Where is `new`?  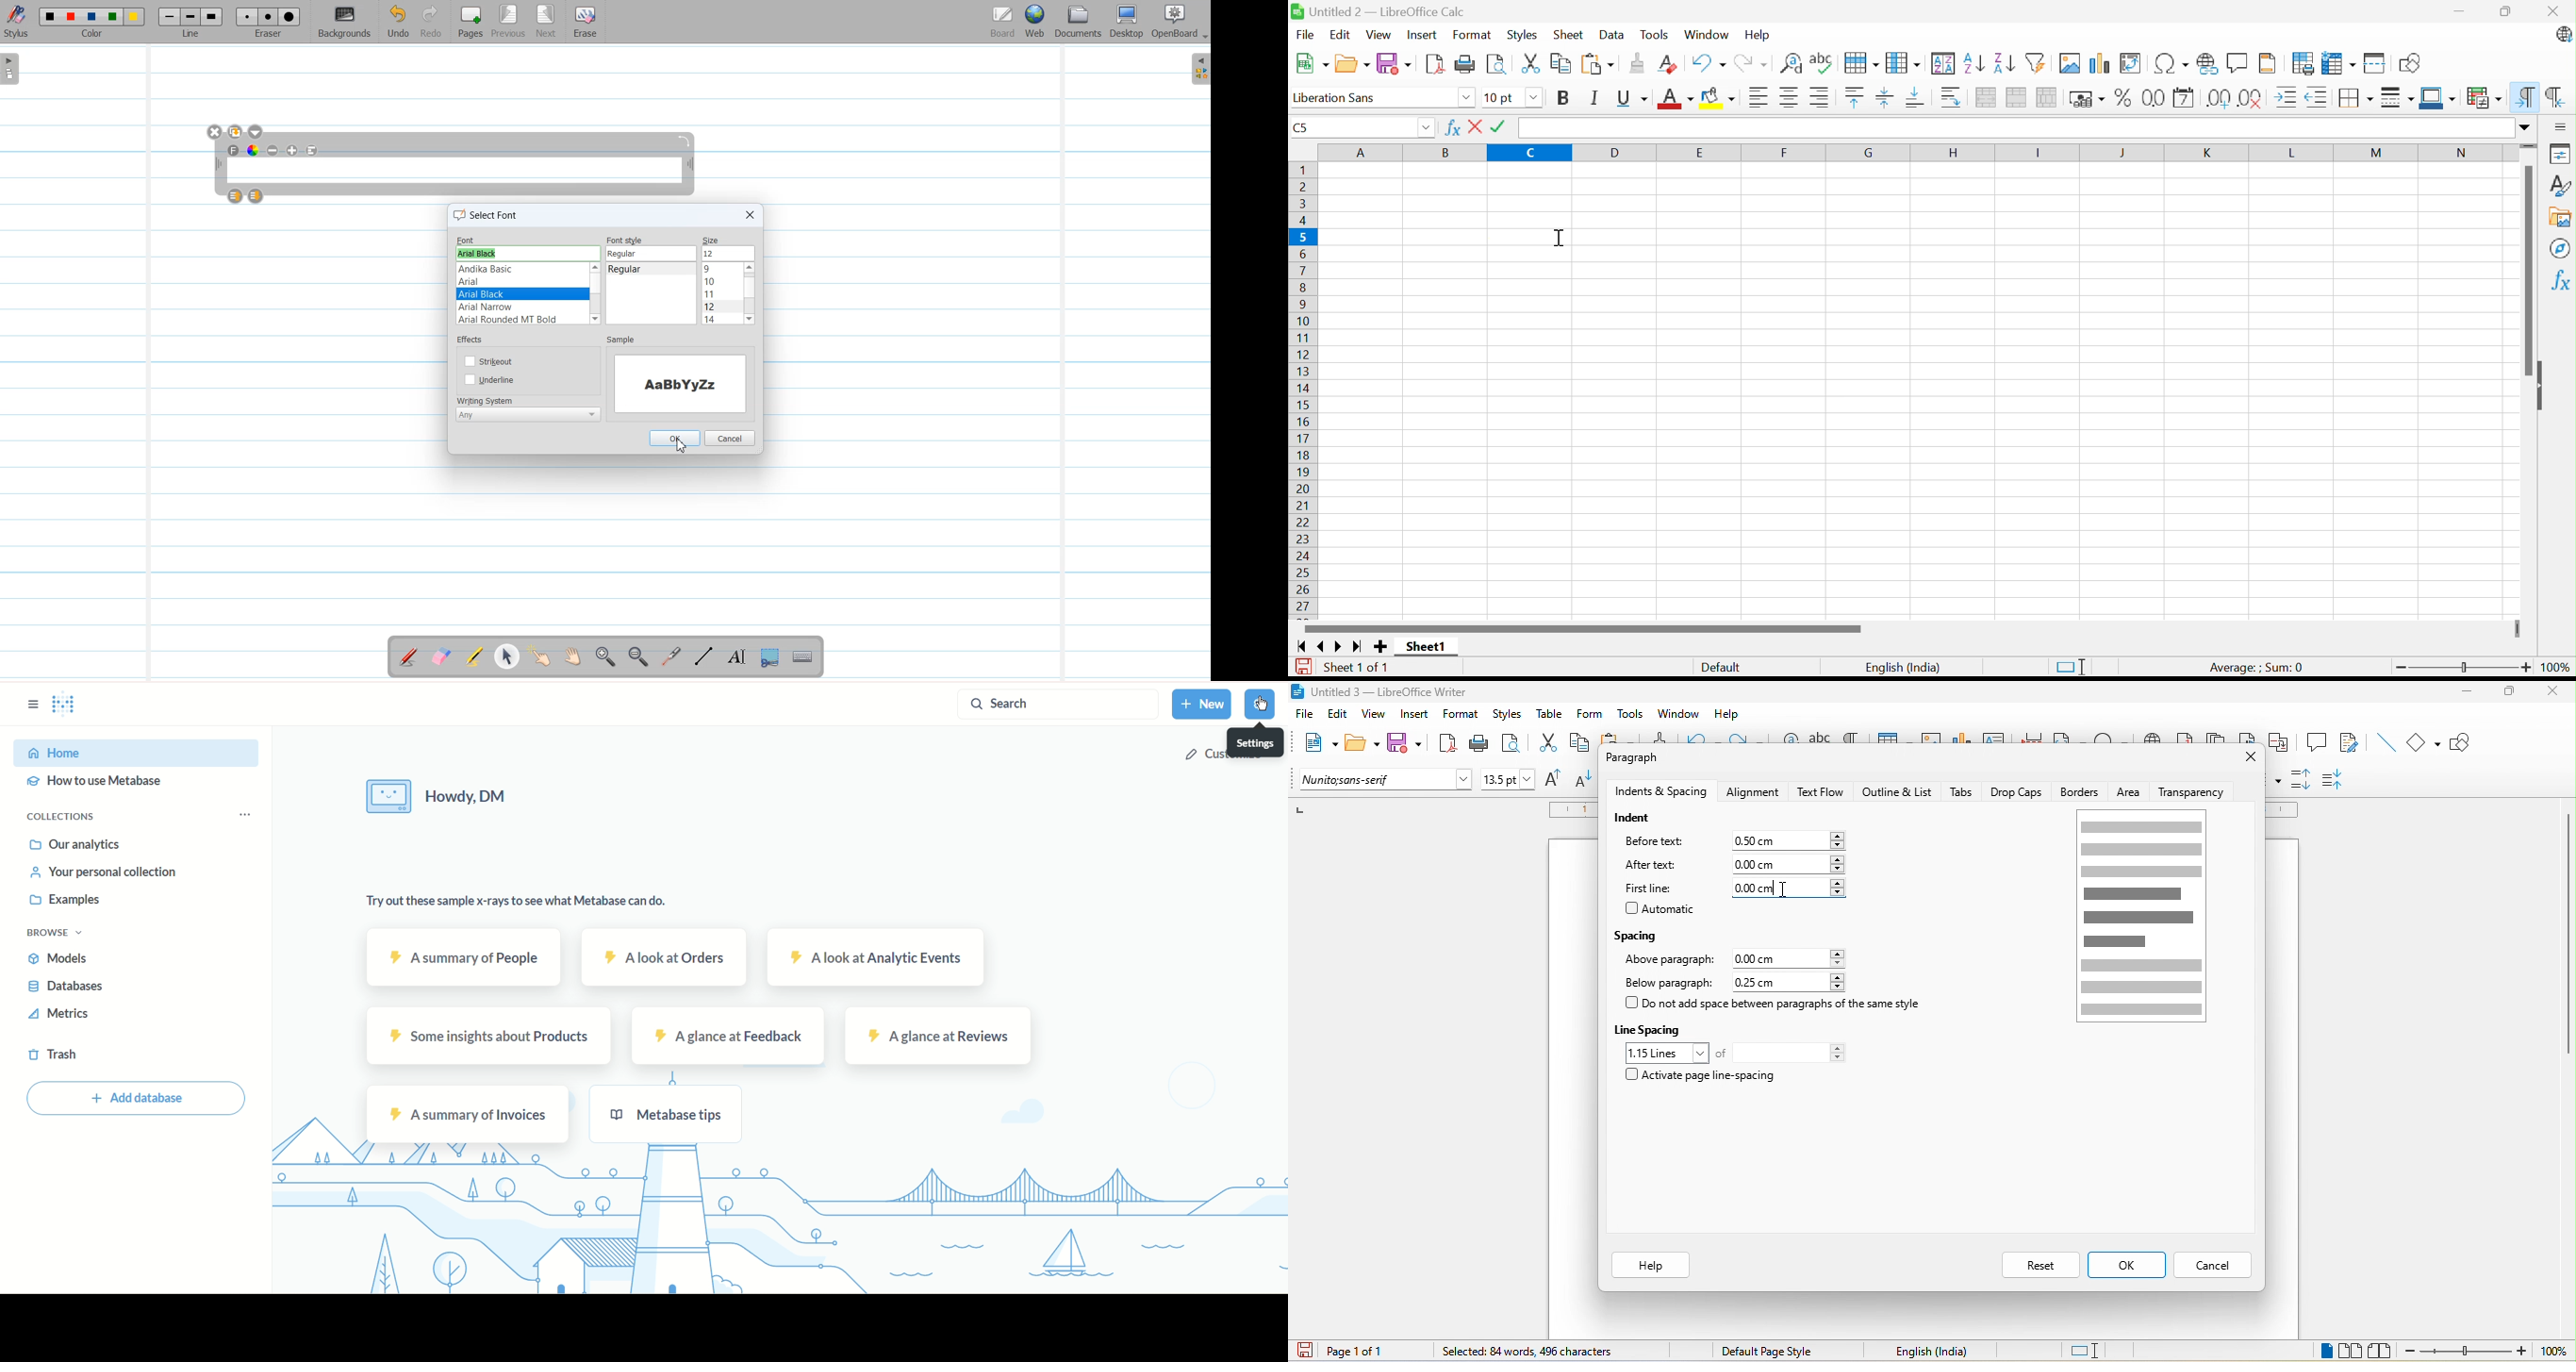
new is located at coordinates (1317, 745).